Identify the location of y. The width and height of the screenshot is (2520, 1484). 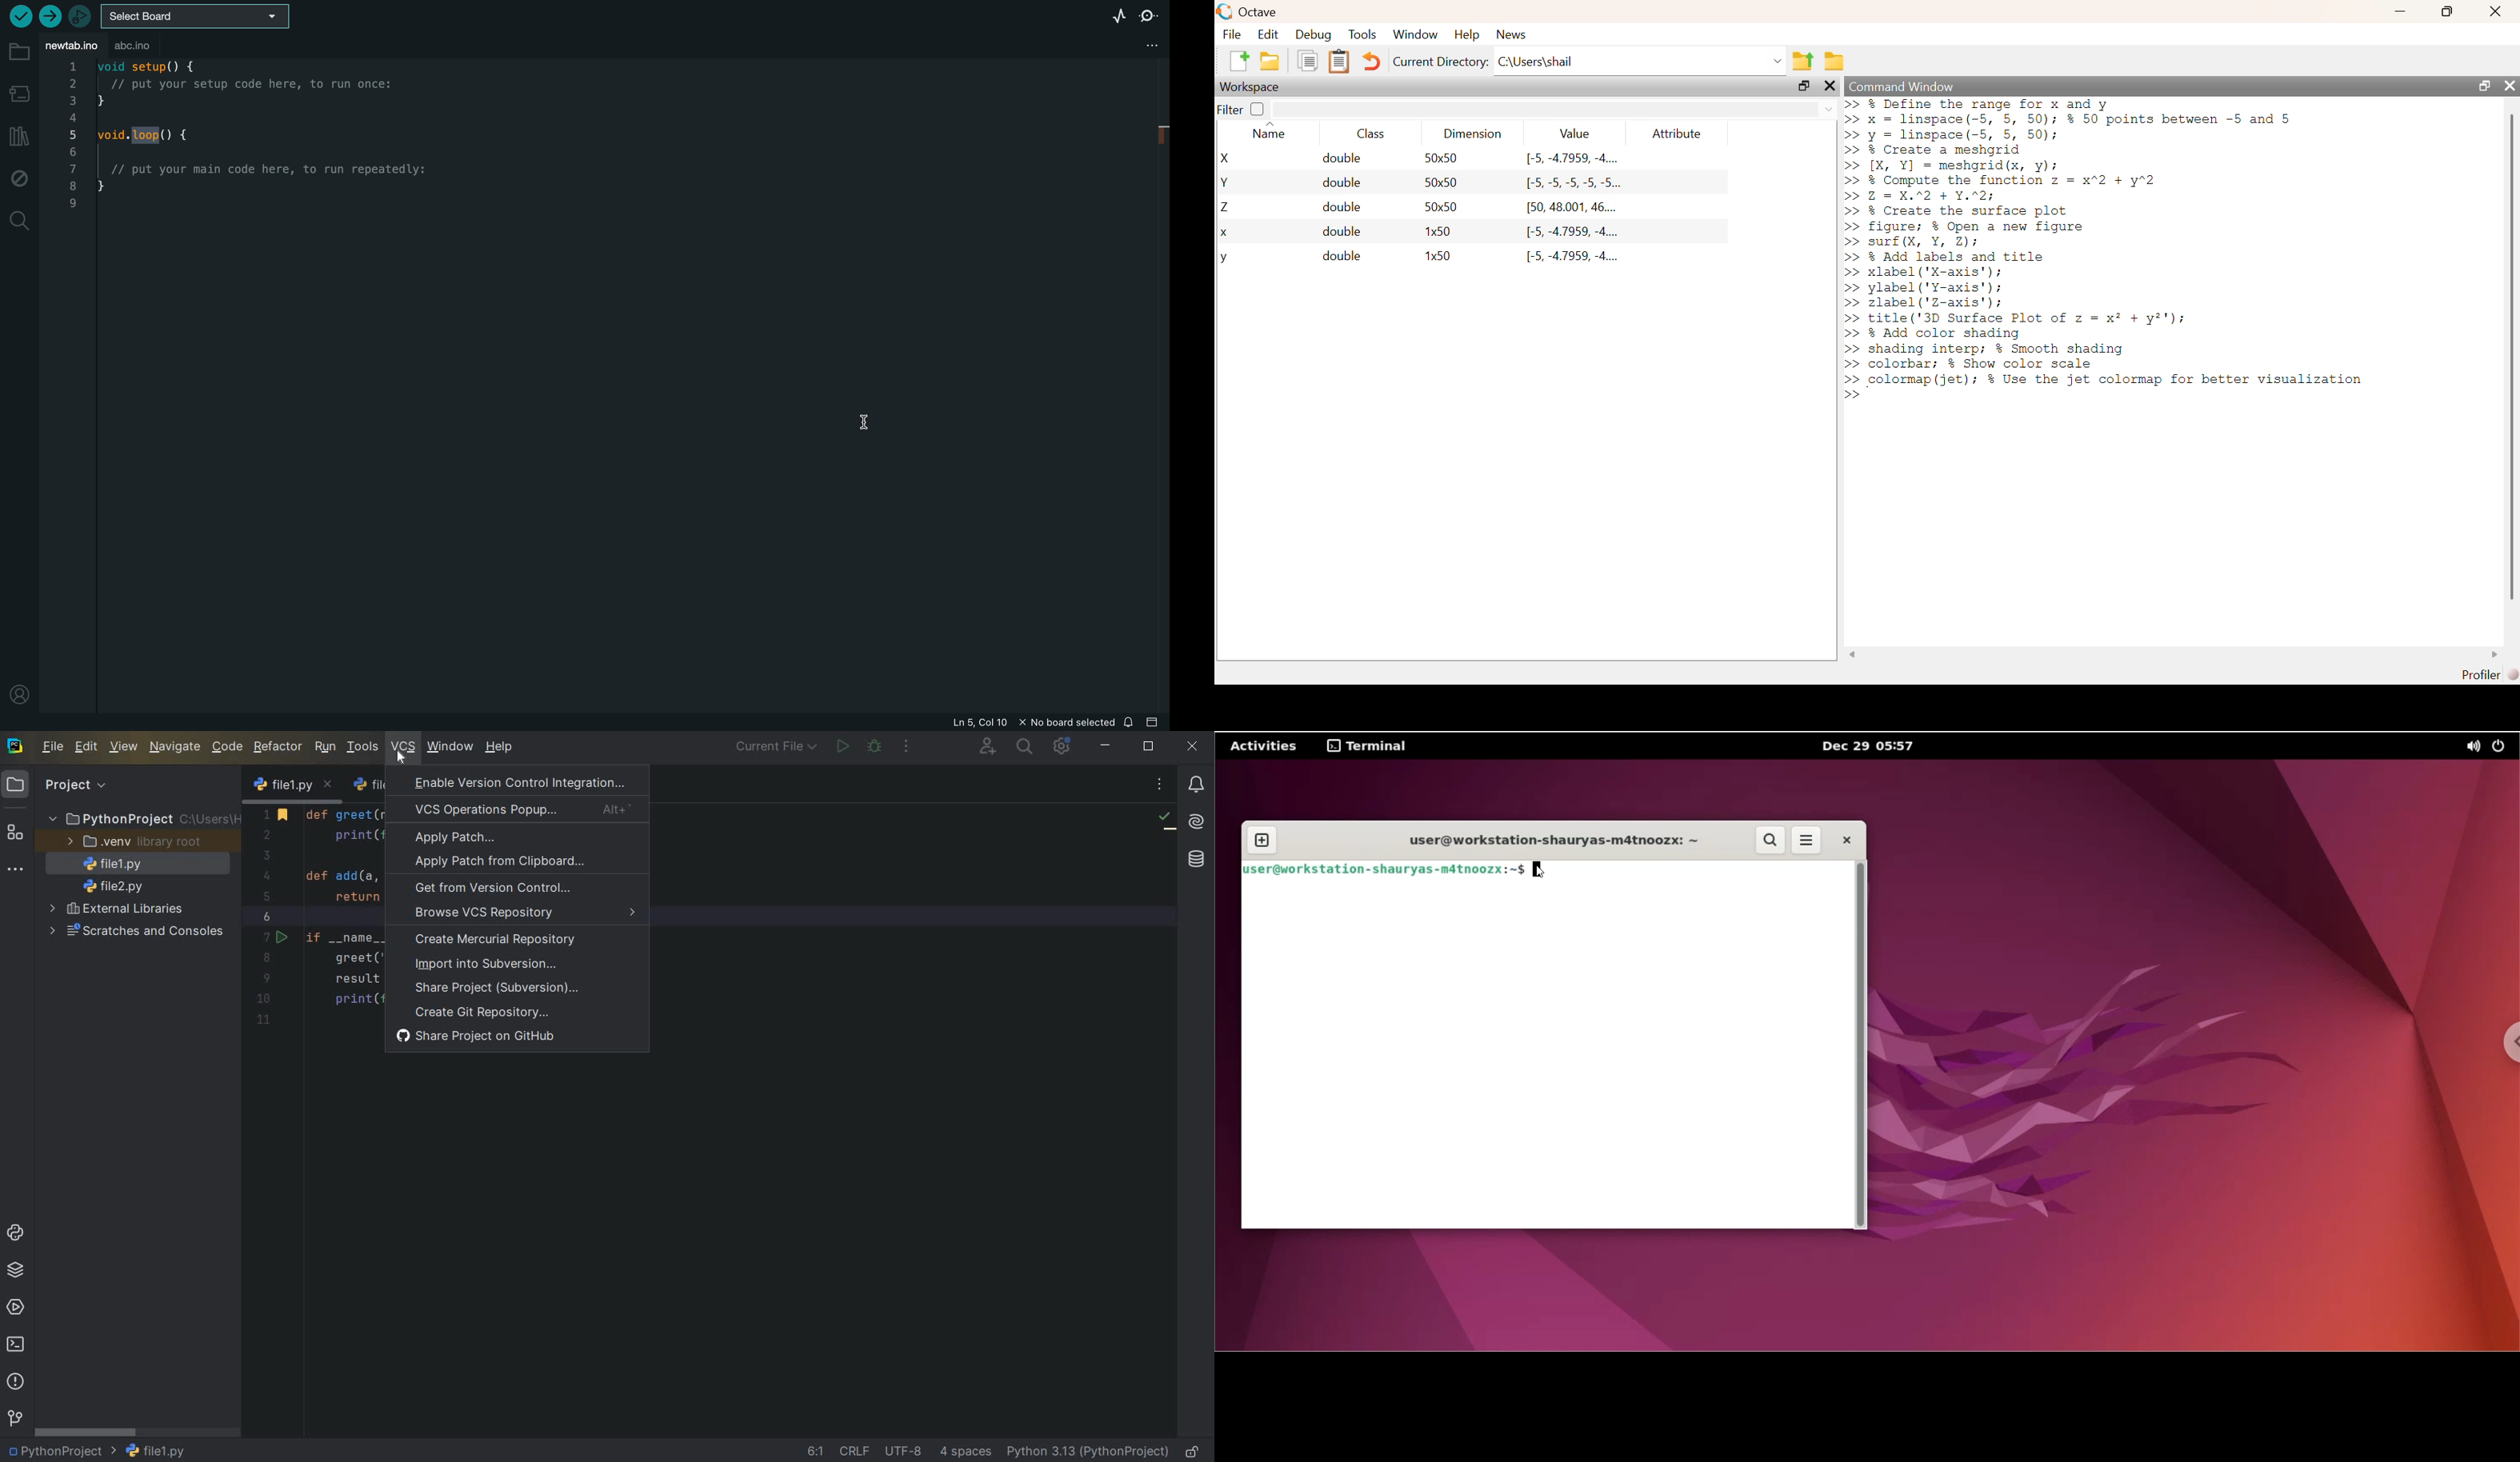
(1224, 259).